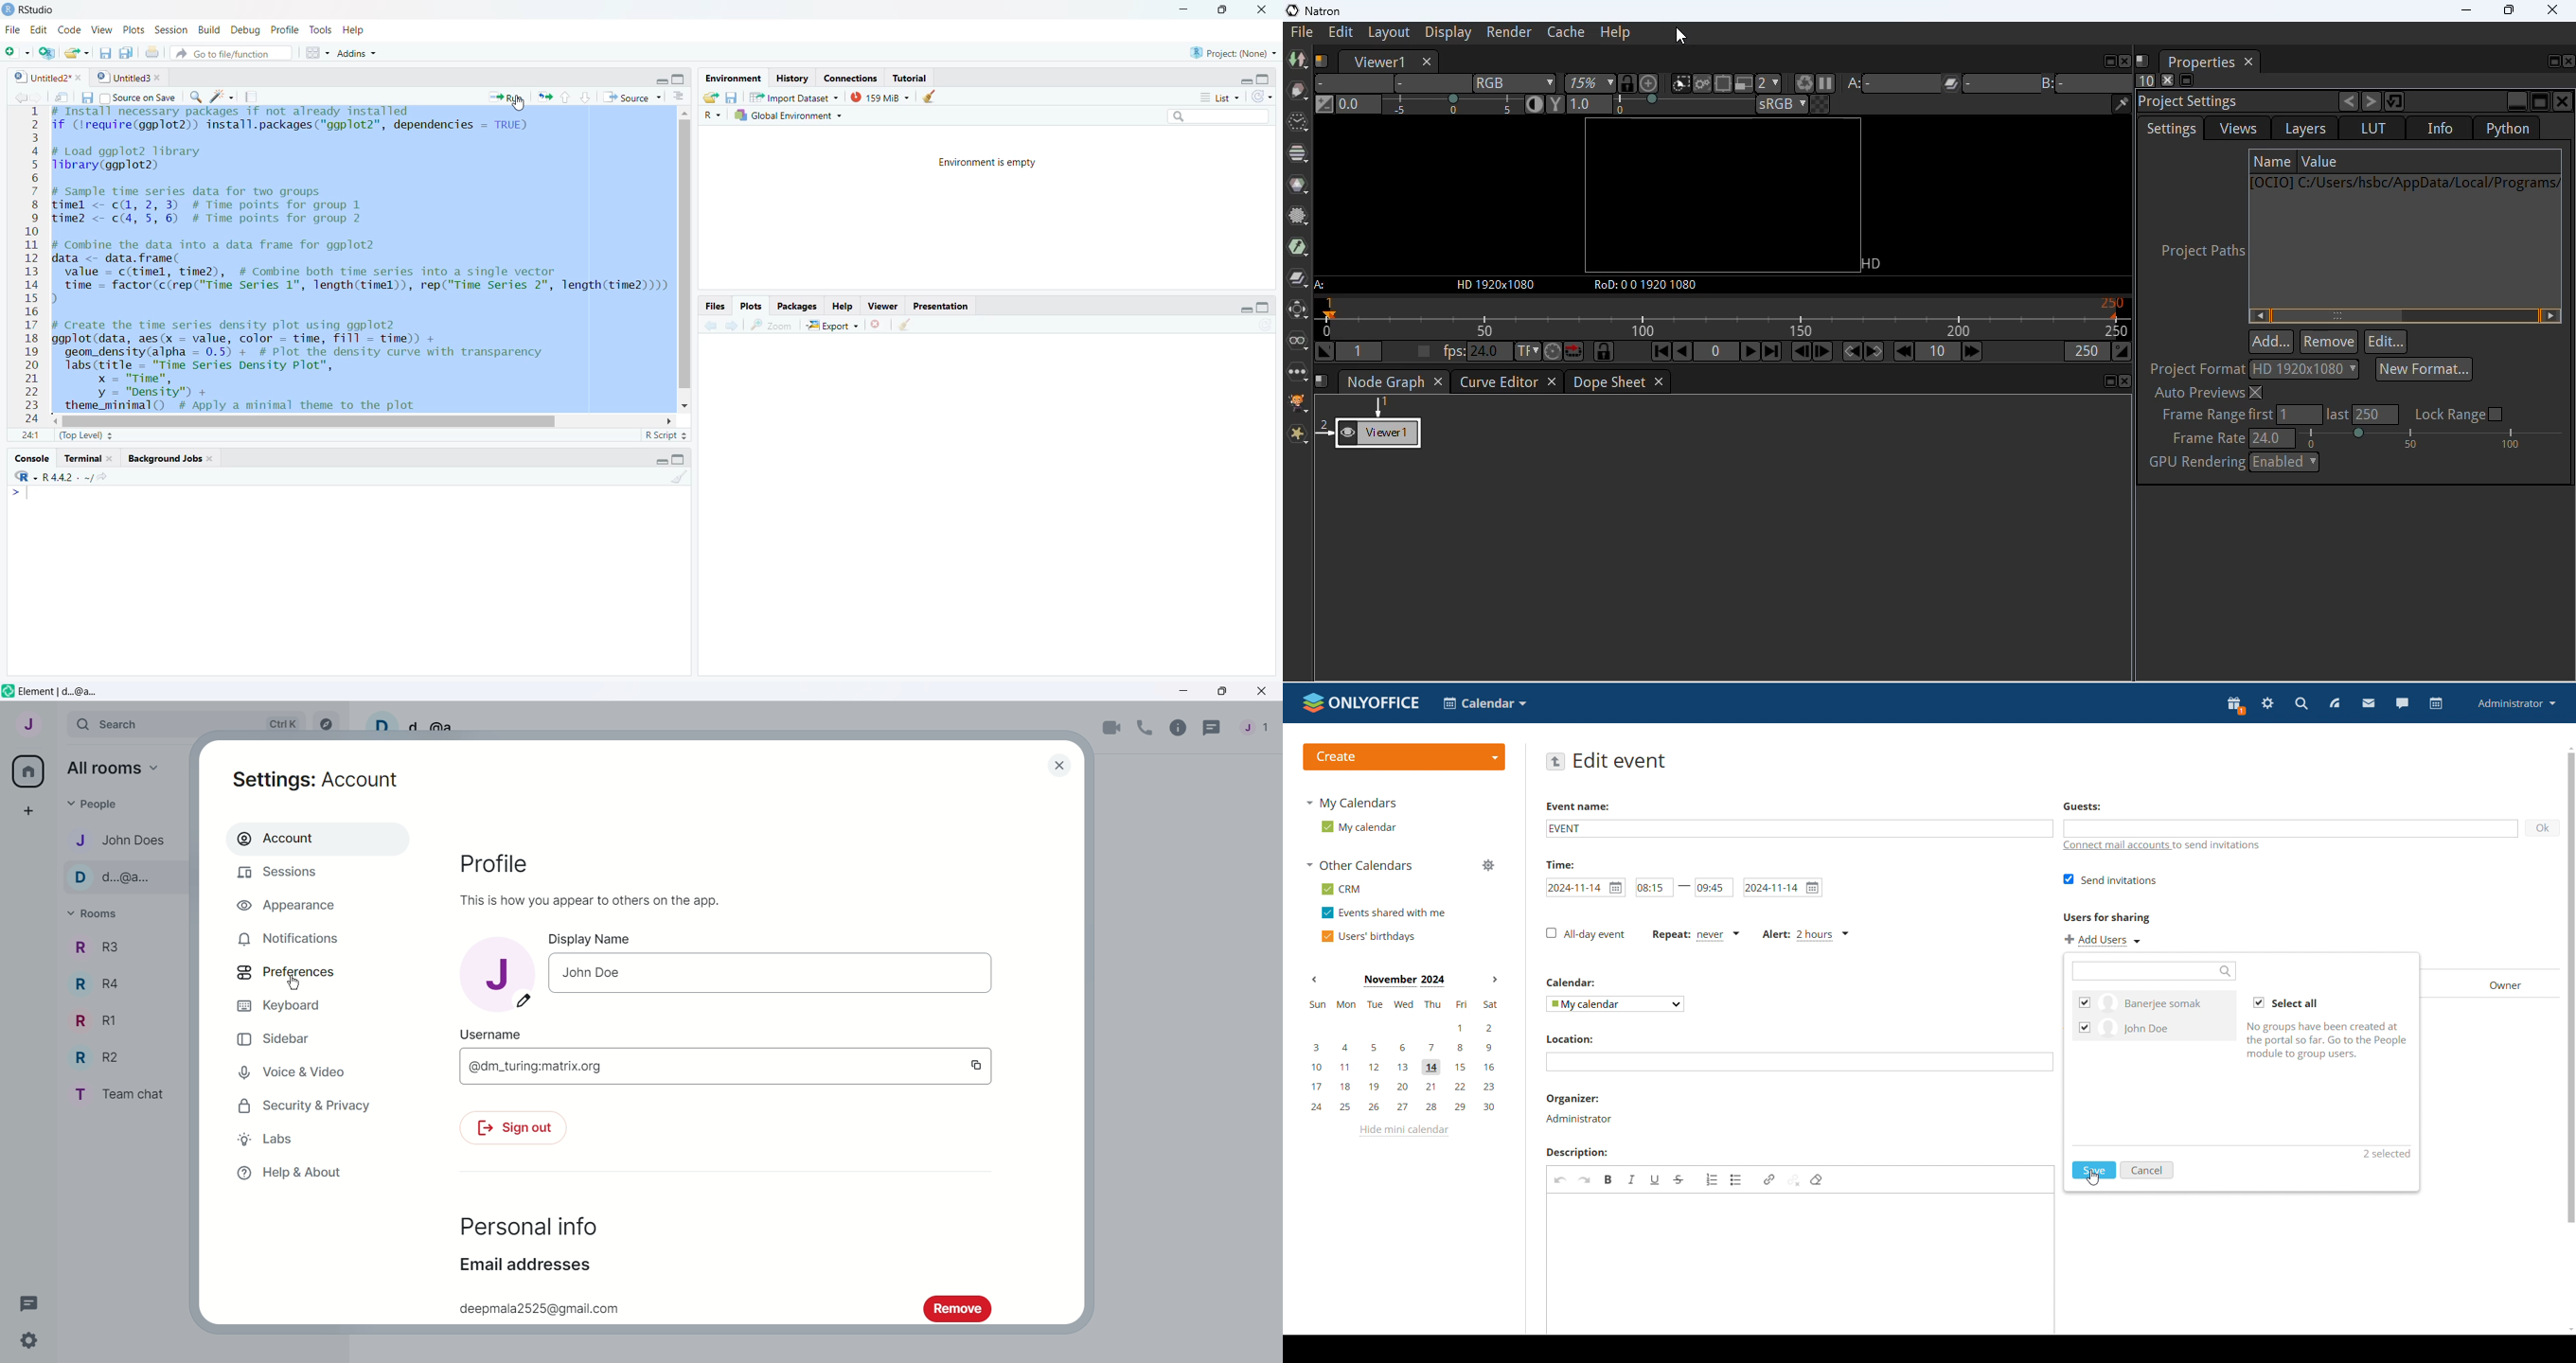 This screenshot has height=1372, width=2576. I want to click on Minimize, so click(1185, 690).